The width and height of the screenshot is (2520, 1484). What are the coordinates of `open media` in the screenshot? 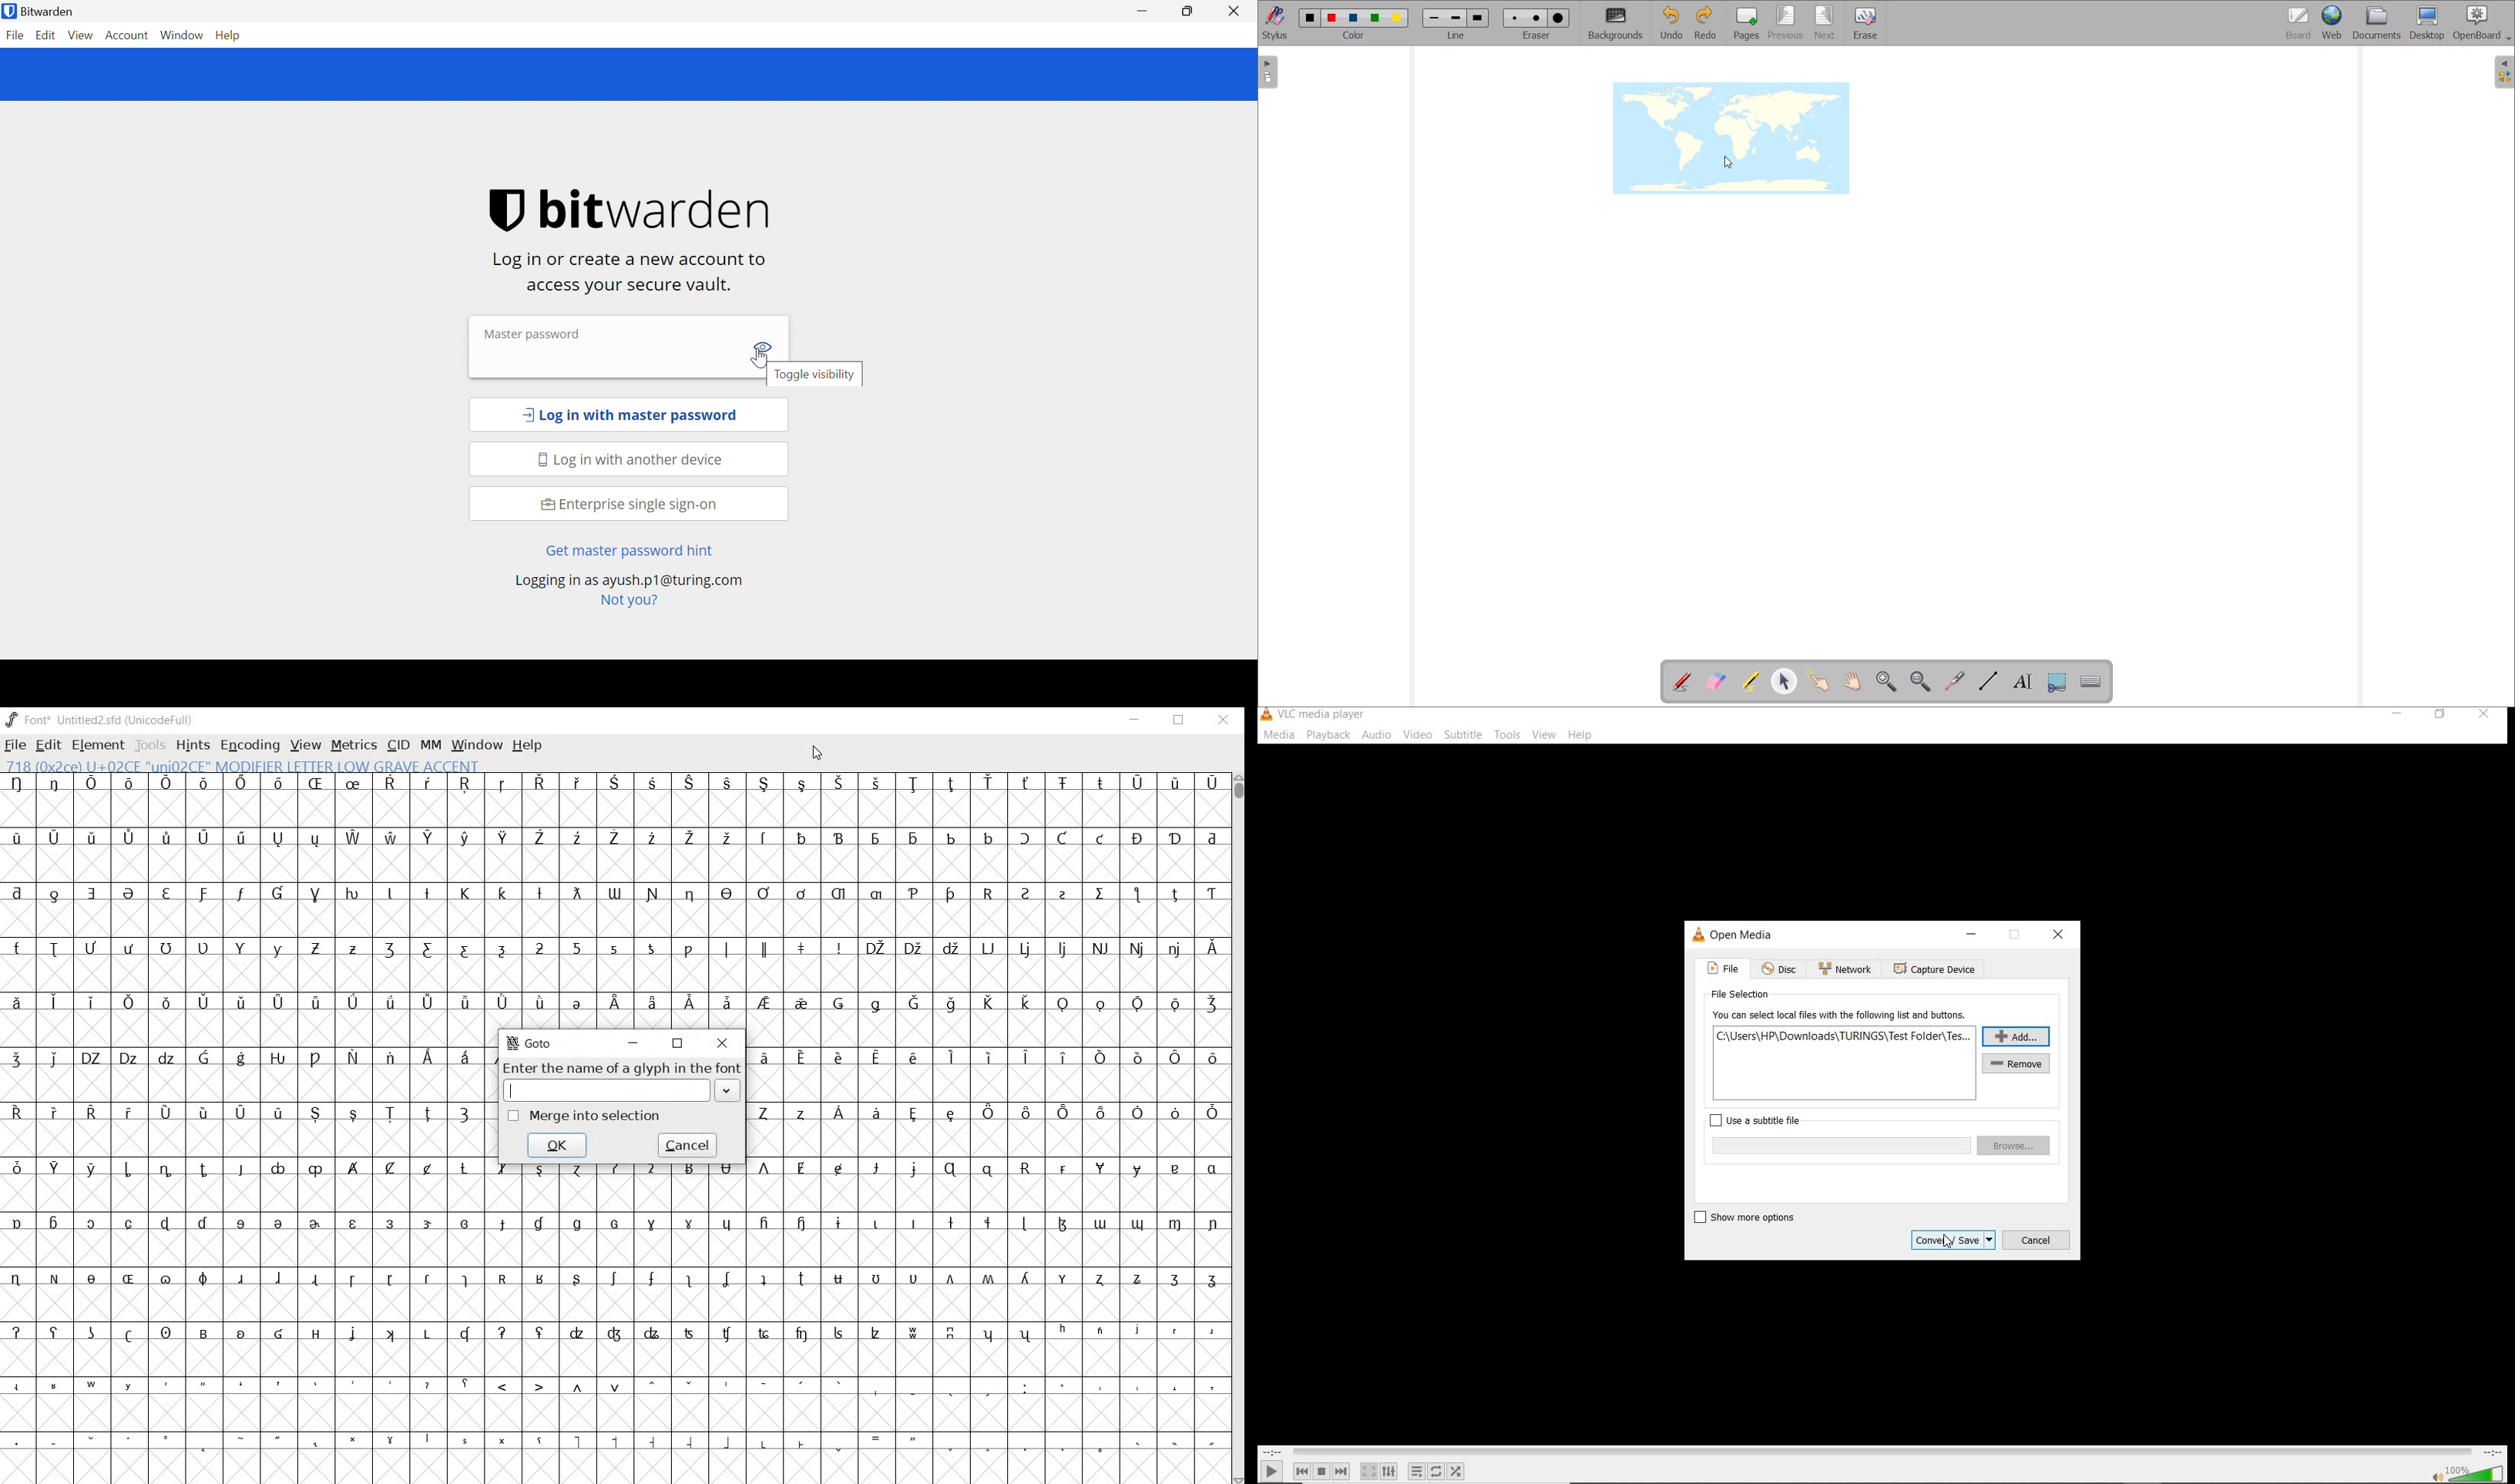 It's located at (1734, 935).